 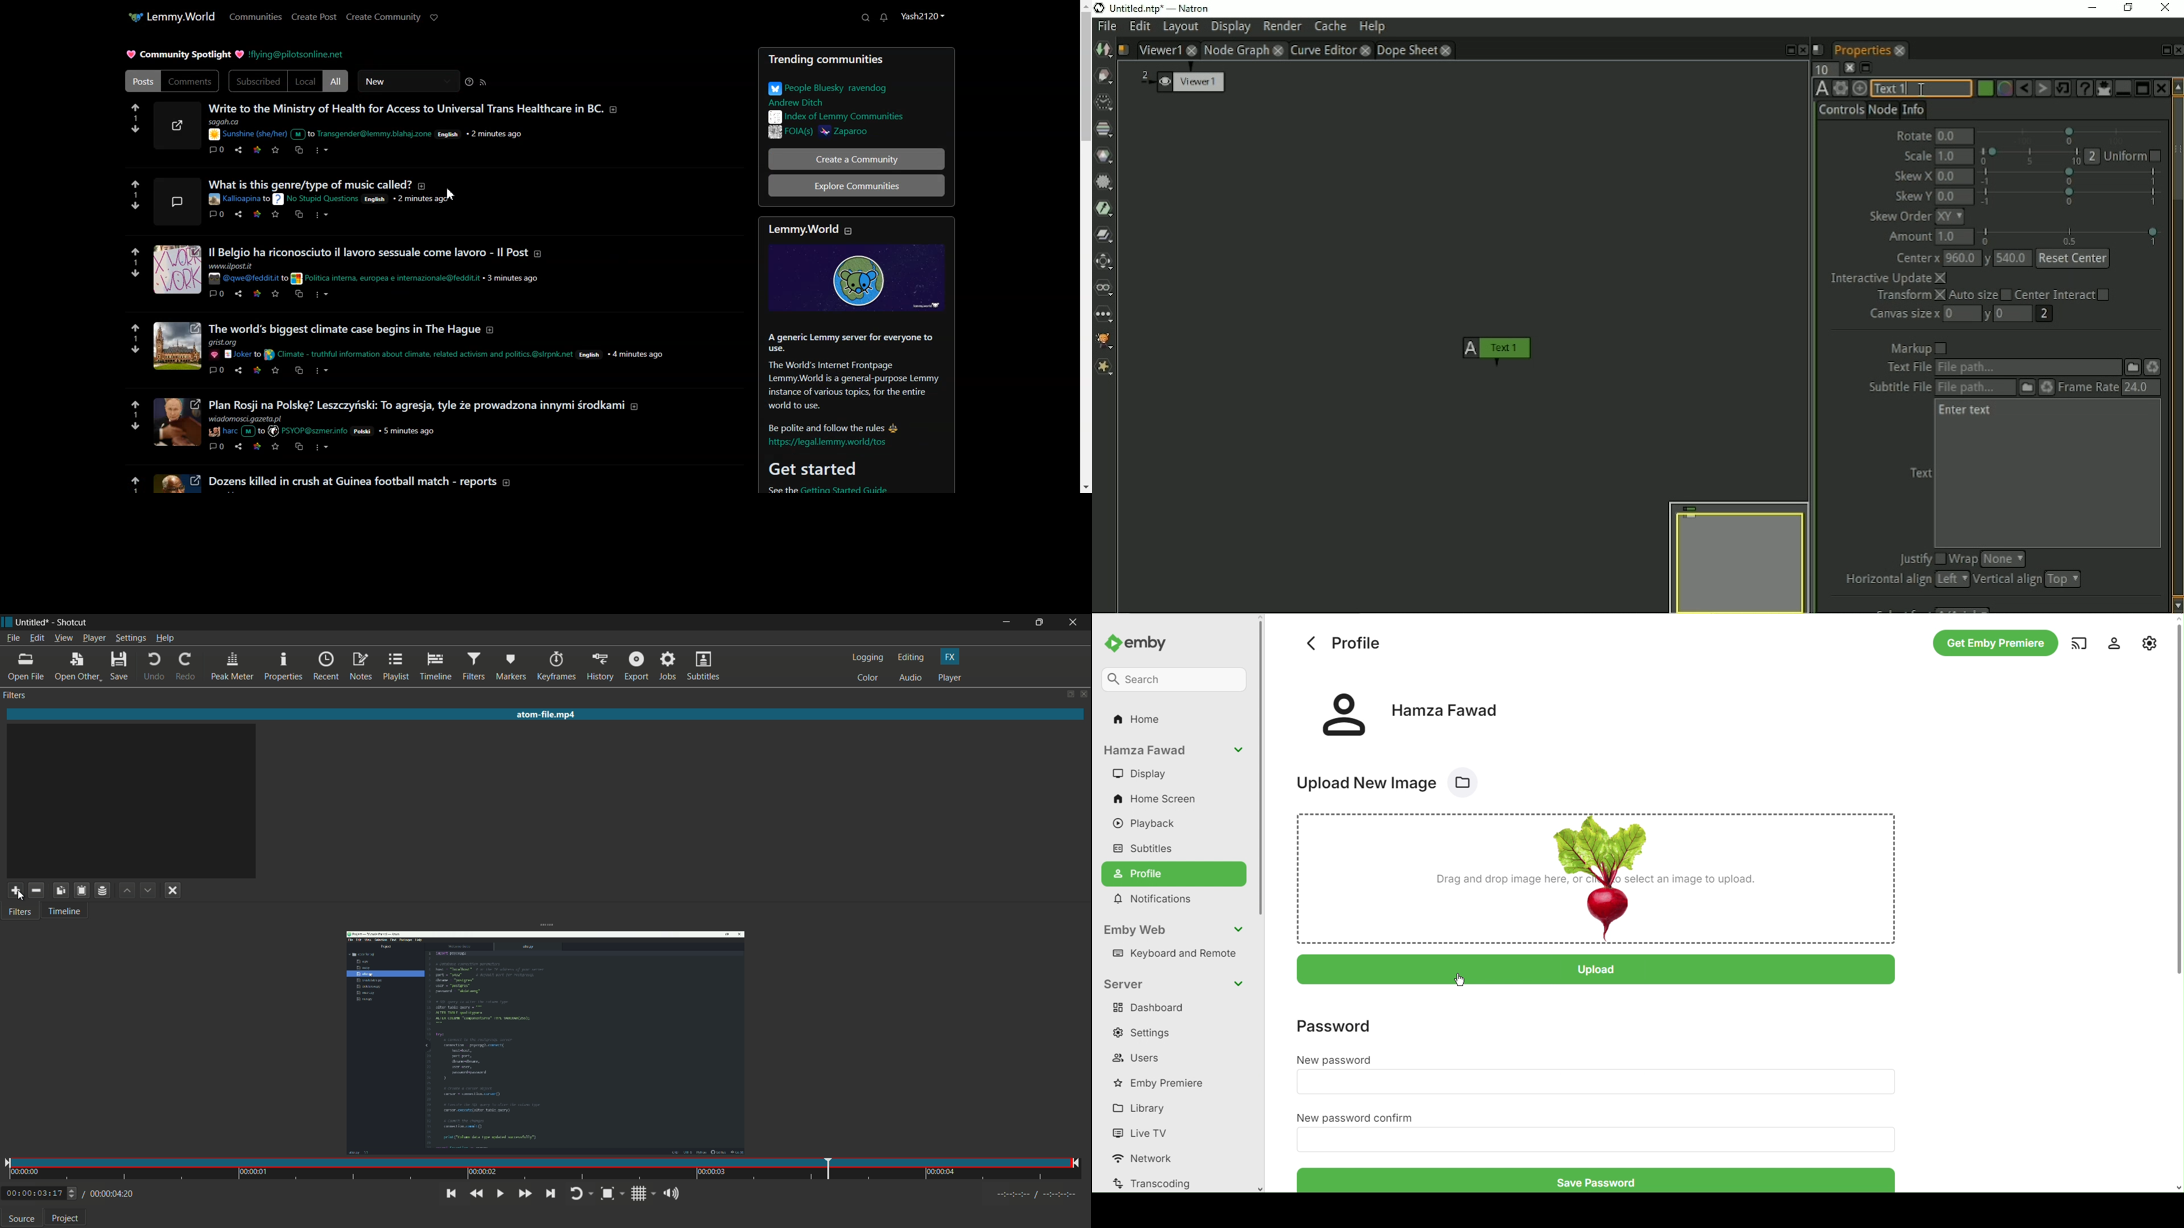 I want to click on Settings, so click(x=2149, y=642).